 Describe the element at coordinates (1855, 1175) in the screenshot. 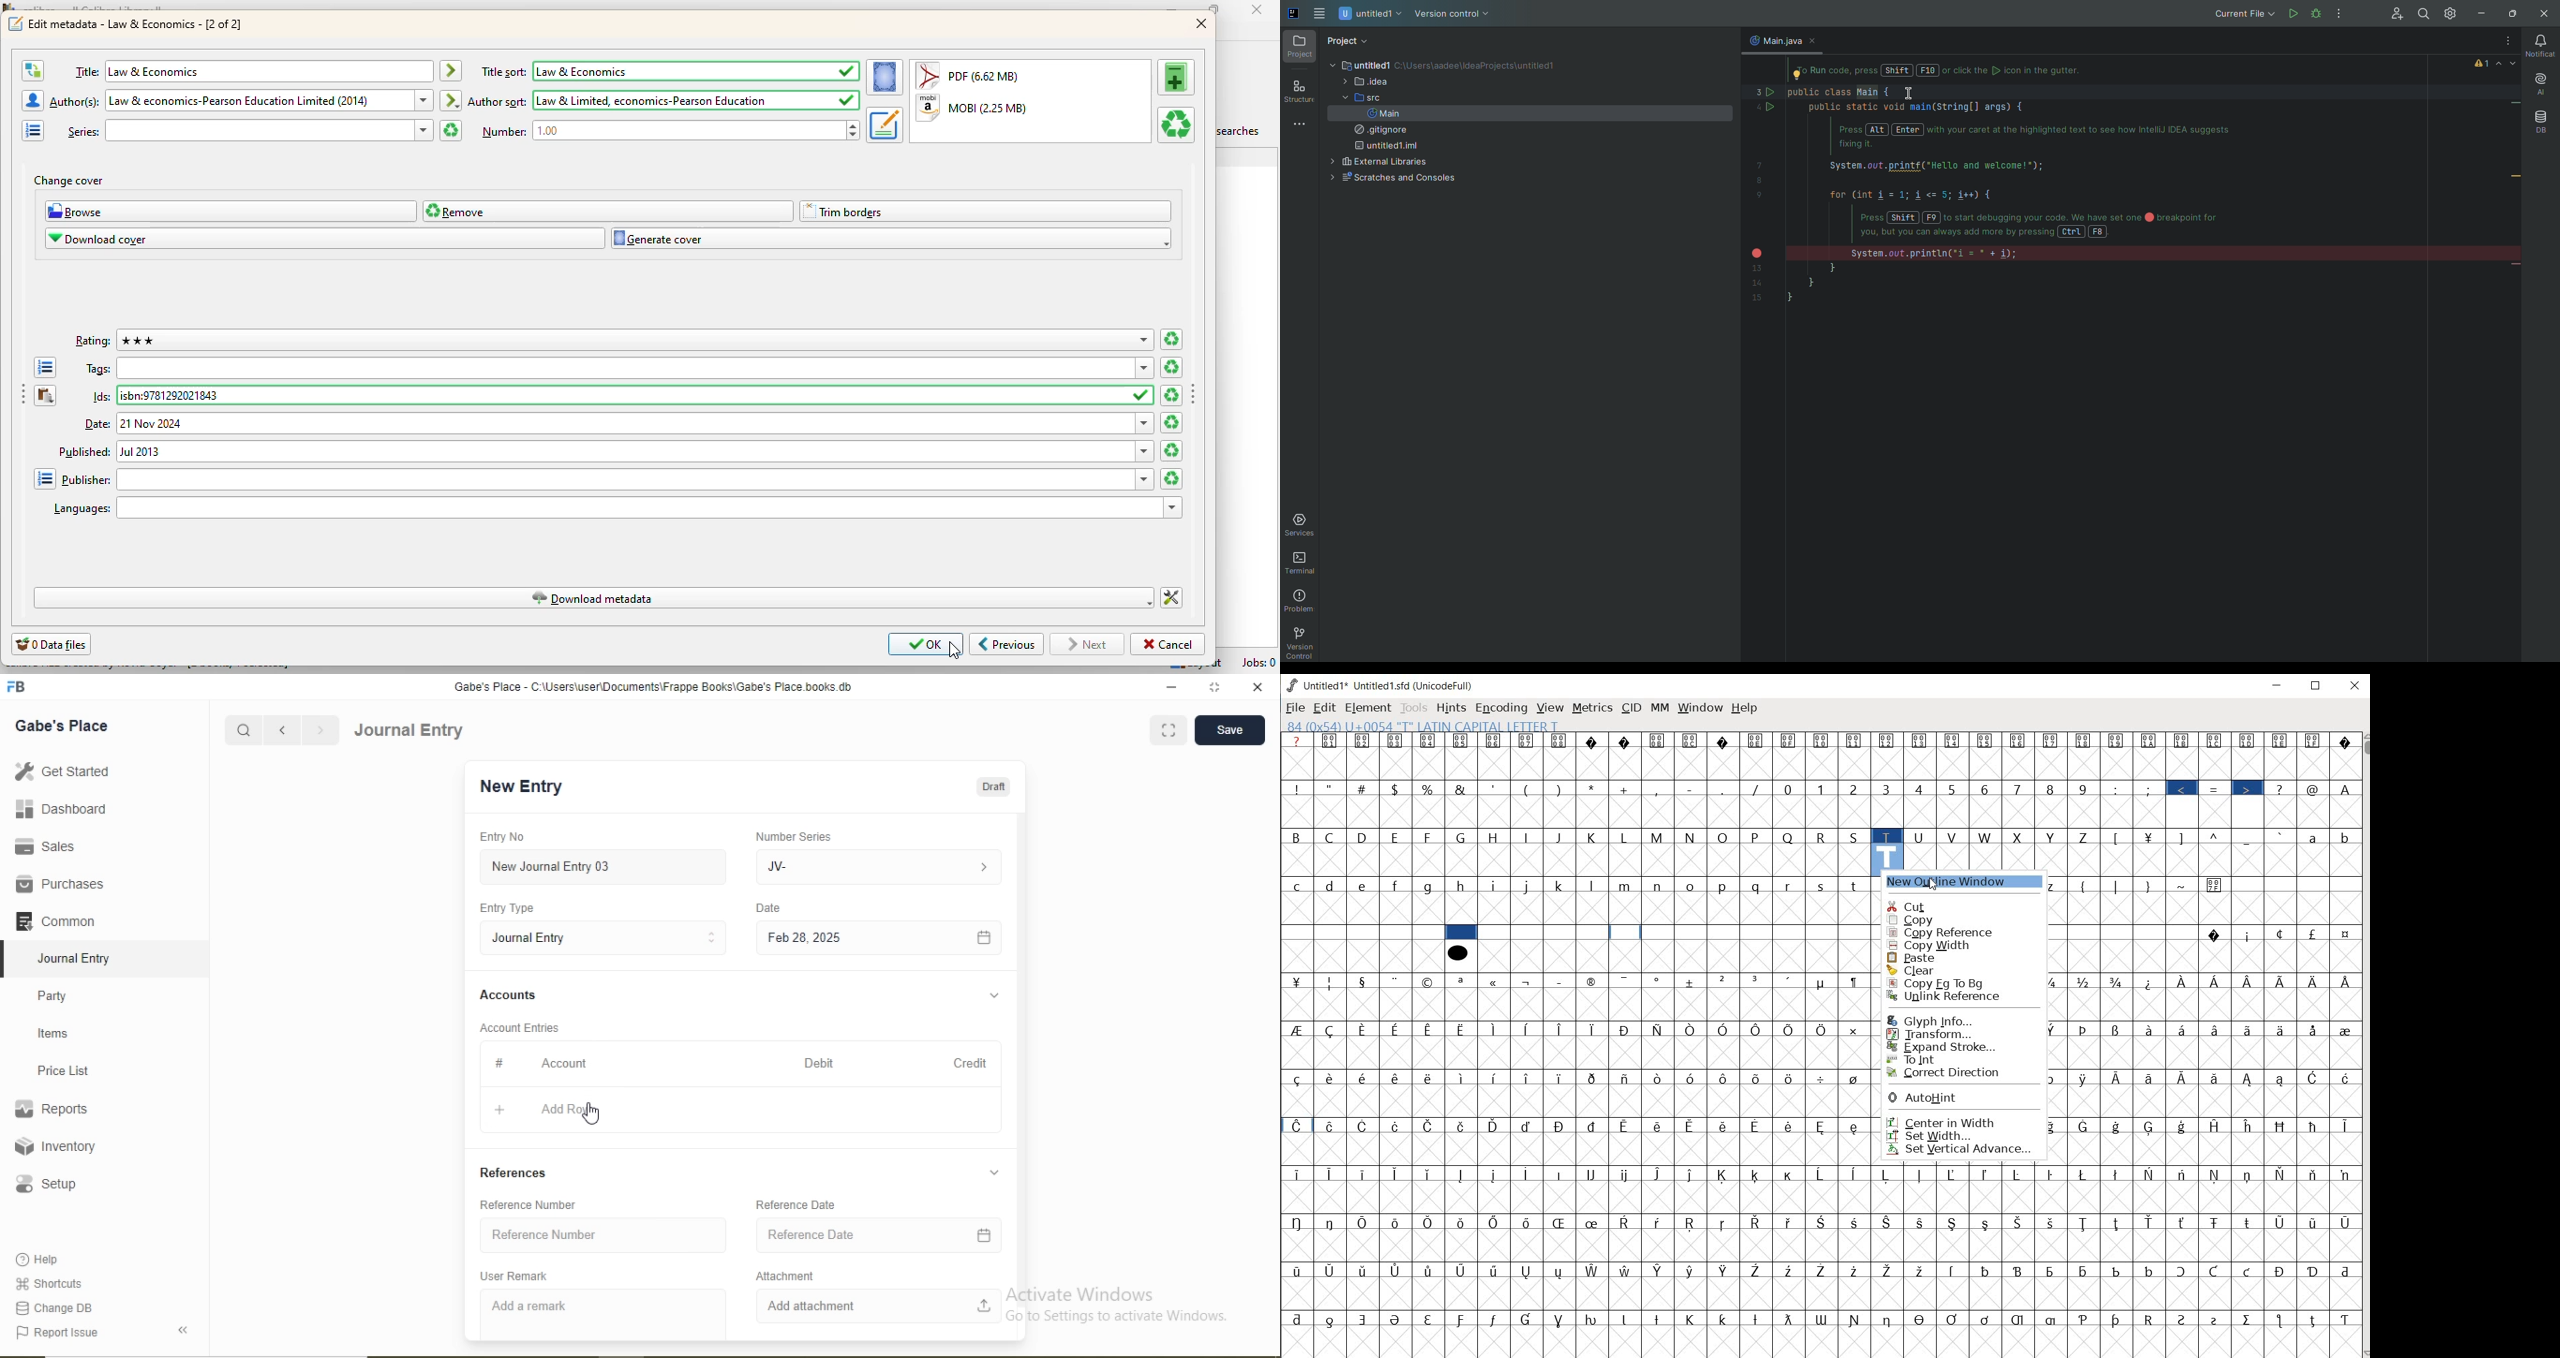

I see `Symbol` at that location.